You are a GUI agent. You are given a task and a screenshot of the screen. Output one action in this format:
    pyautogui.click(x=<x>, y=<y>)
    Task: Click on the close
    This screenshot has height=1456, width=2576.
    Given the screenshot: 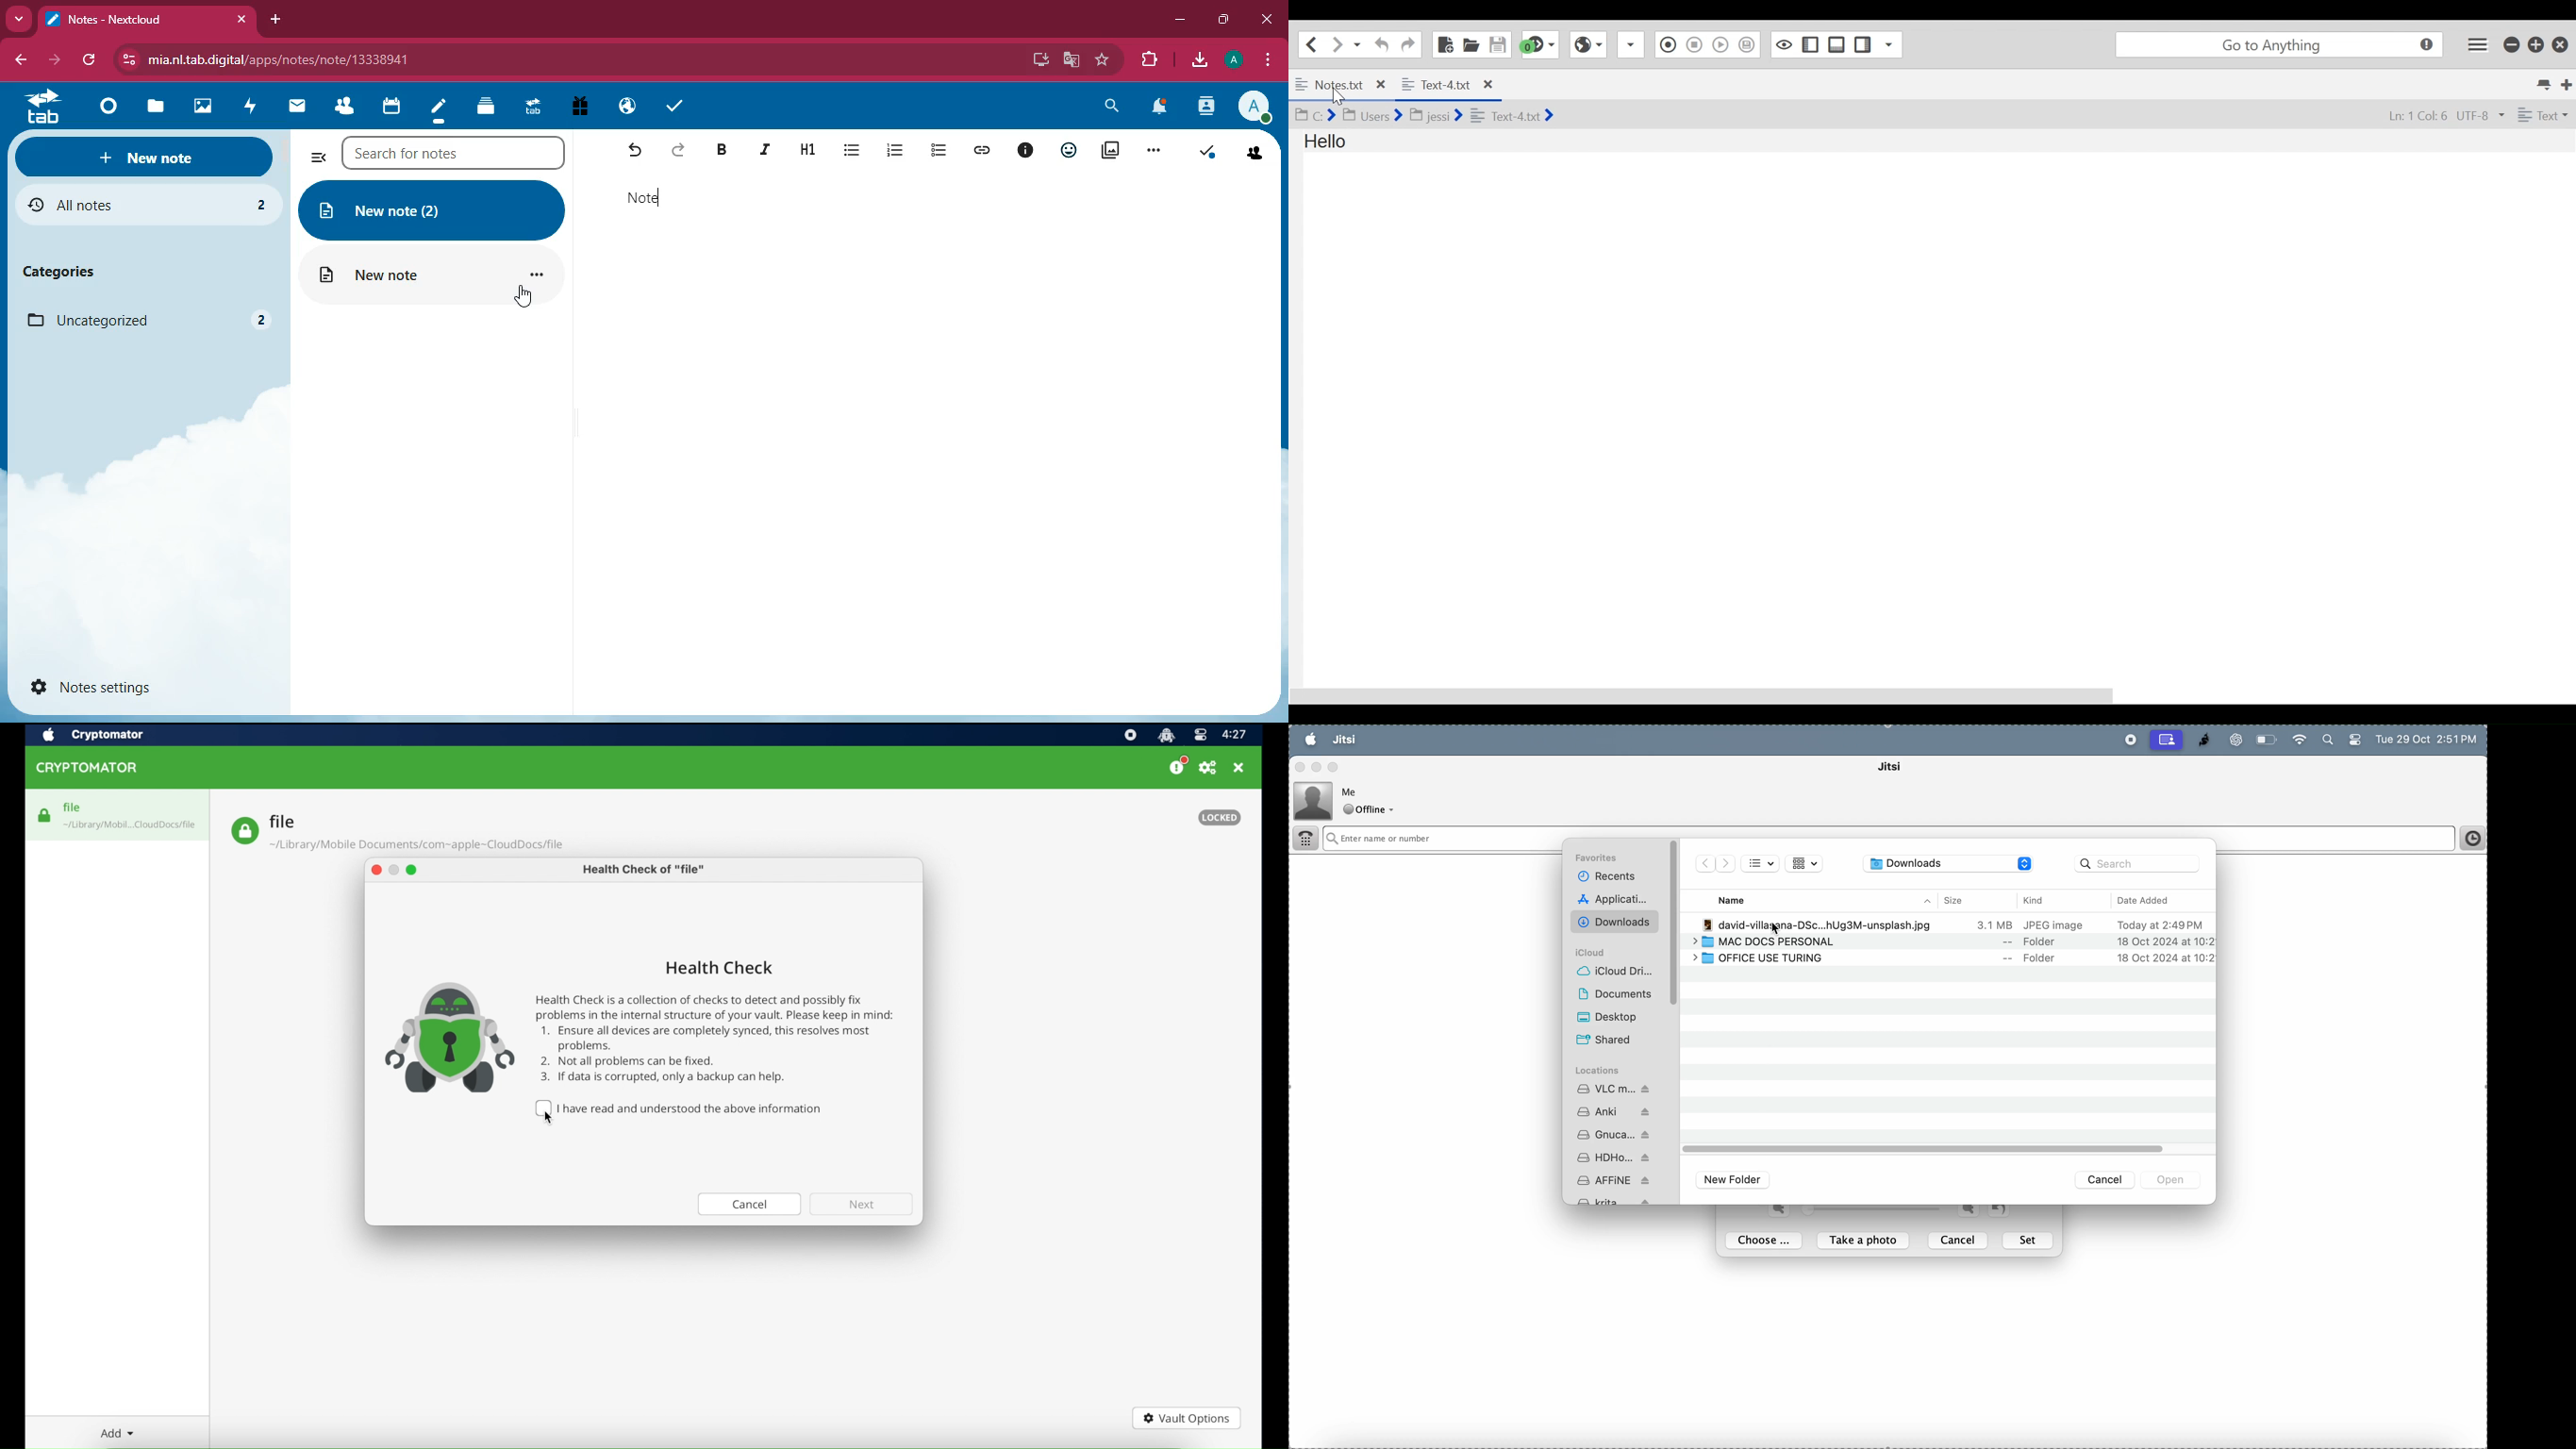 What is the action you would take?
    pyautogui.click(x=1487, y=83)
    